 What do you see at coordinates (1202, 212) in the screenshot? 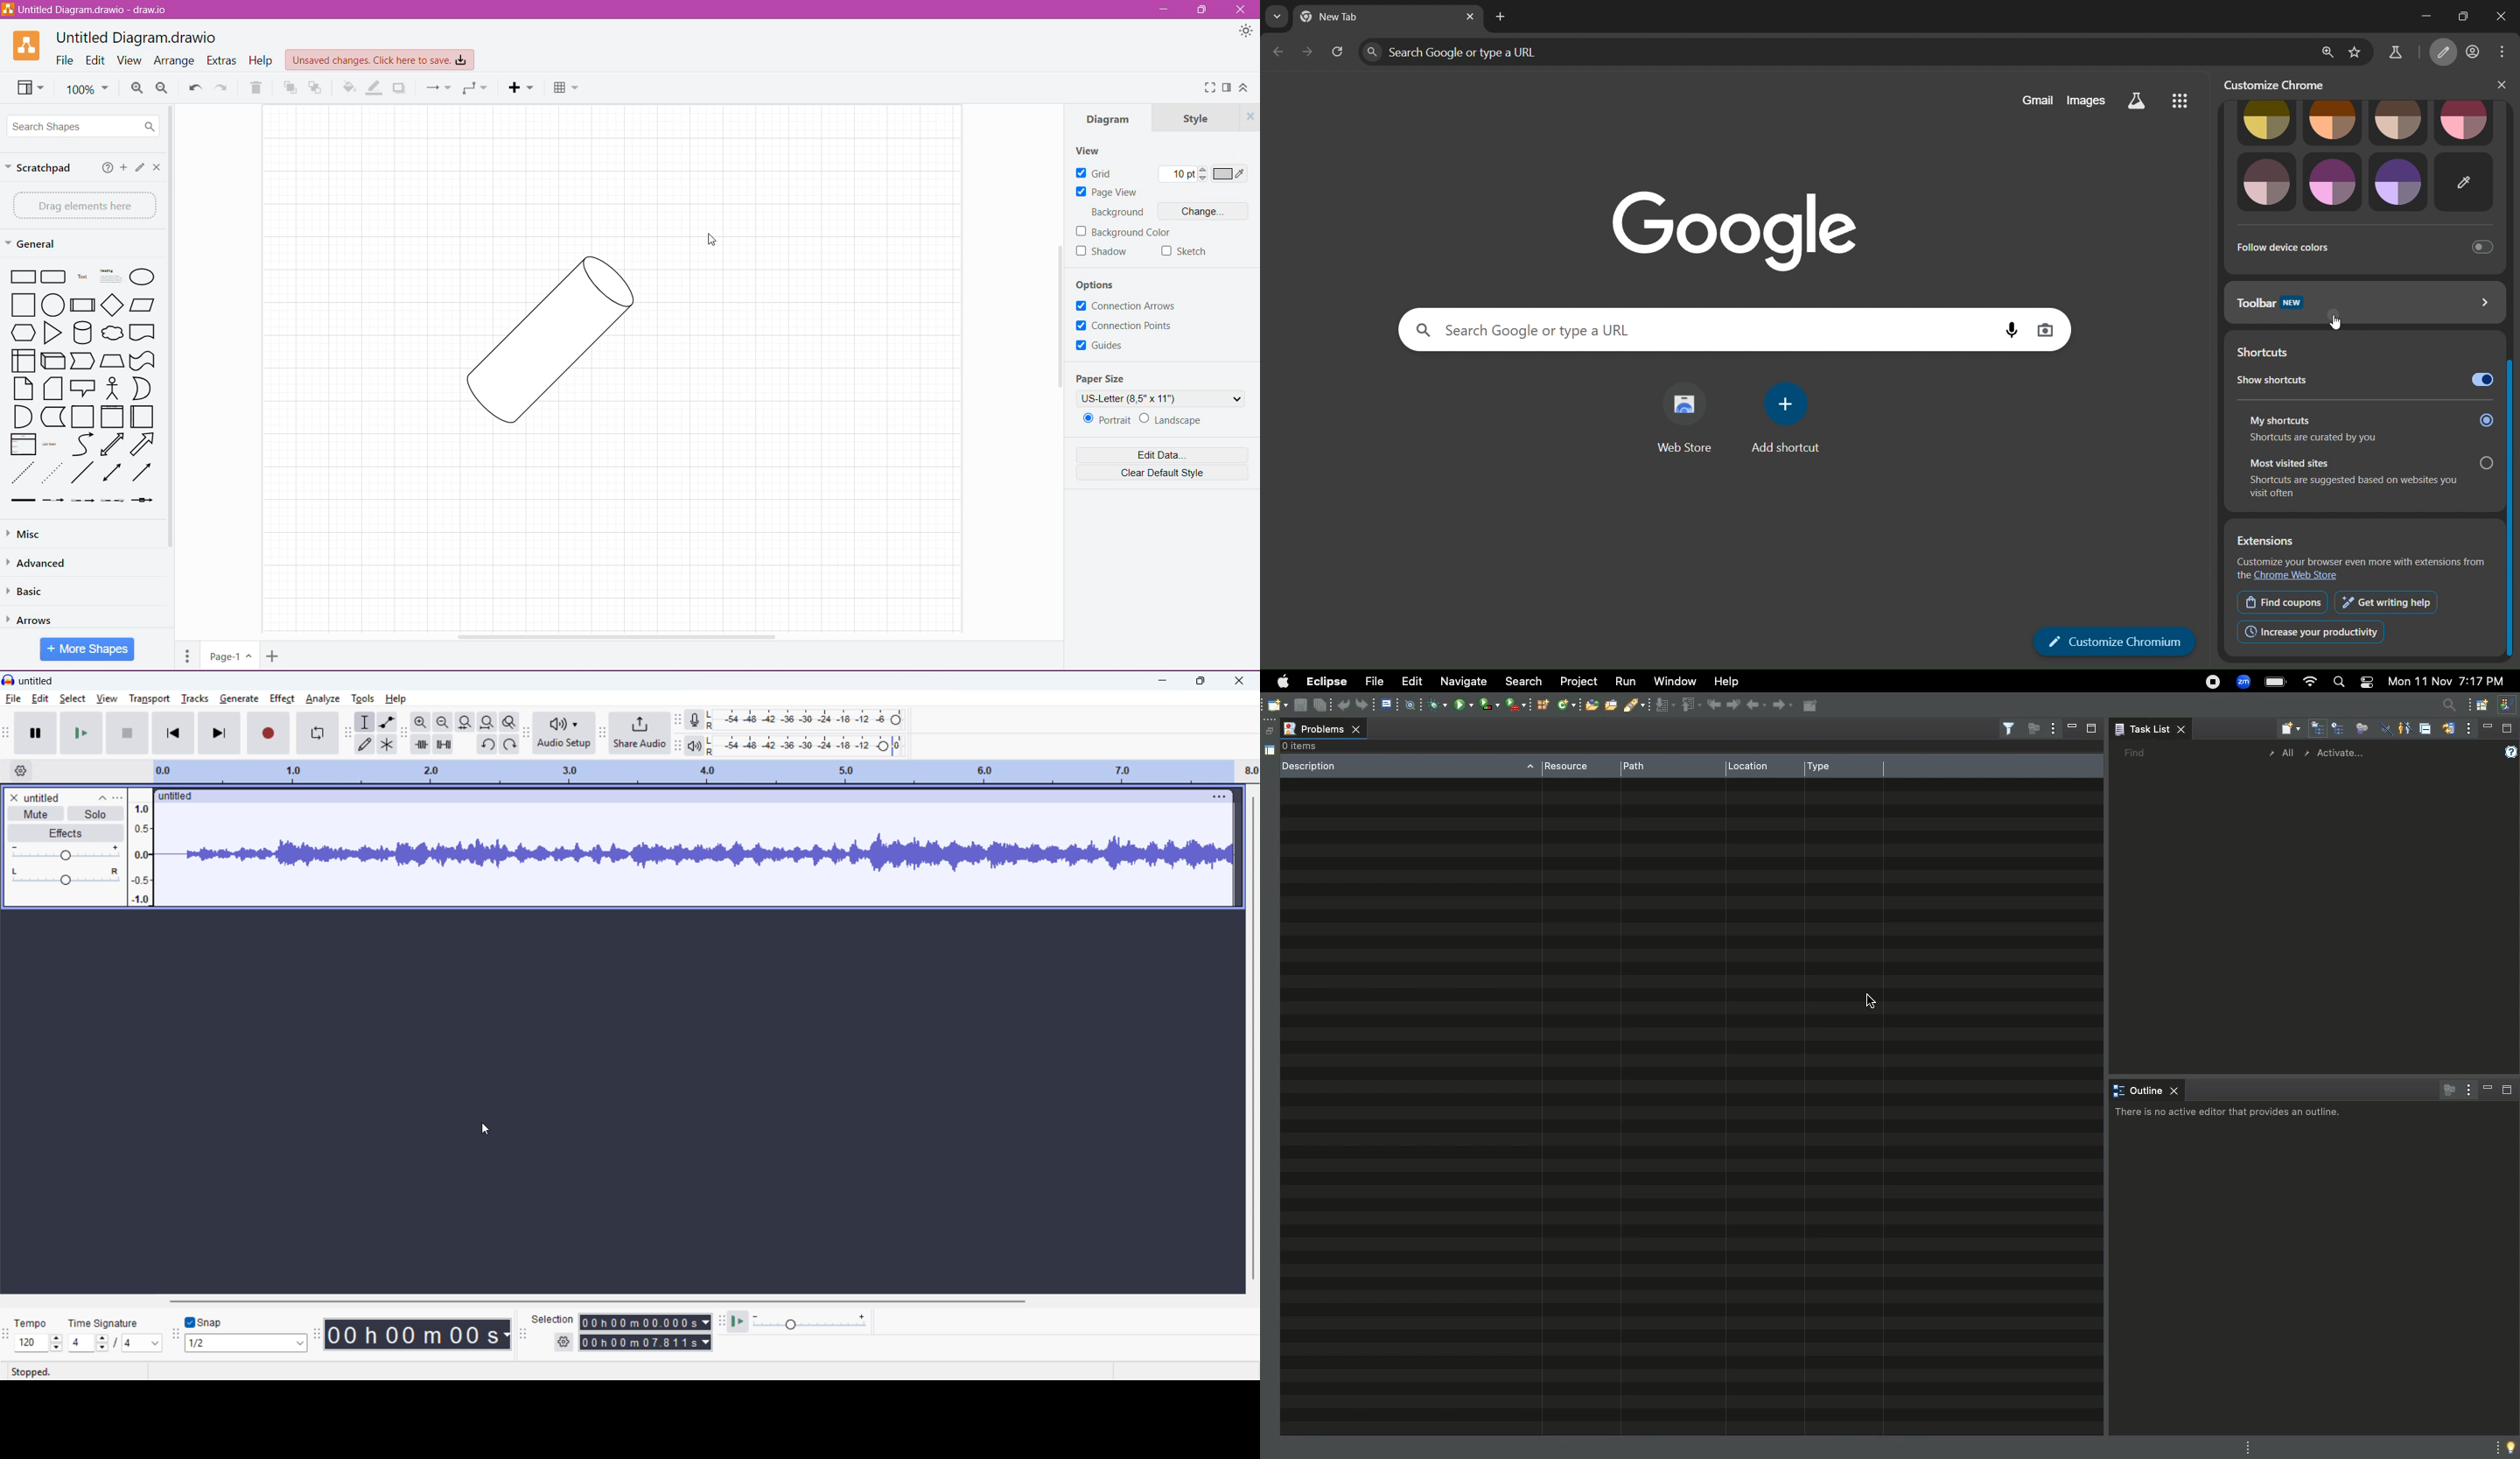
I see `lick to change Background` at bounding box center [1202, 212].